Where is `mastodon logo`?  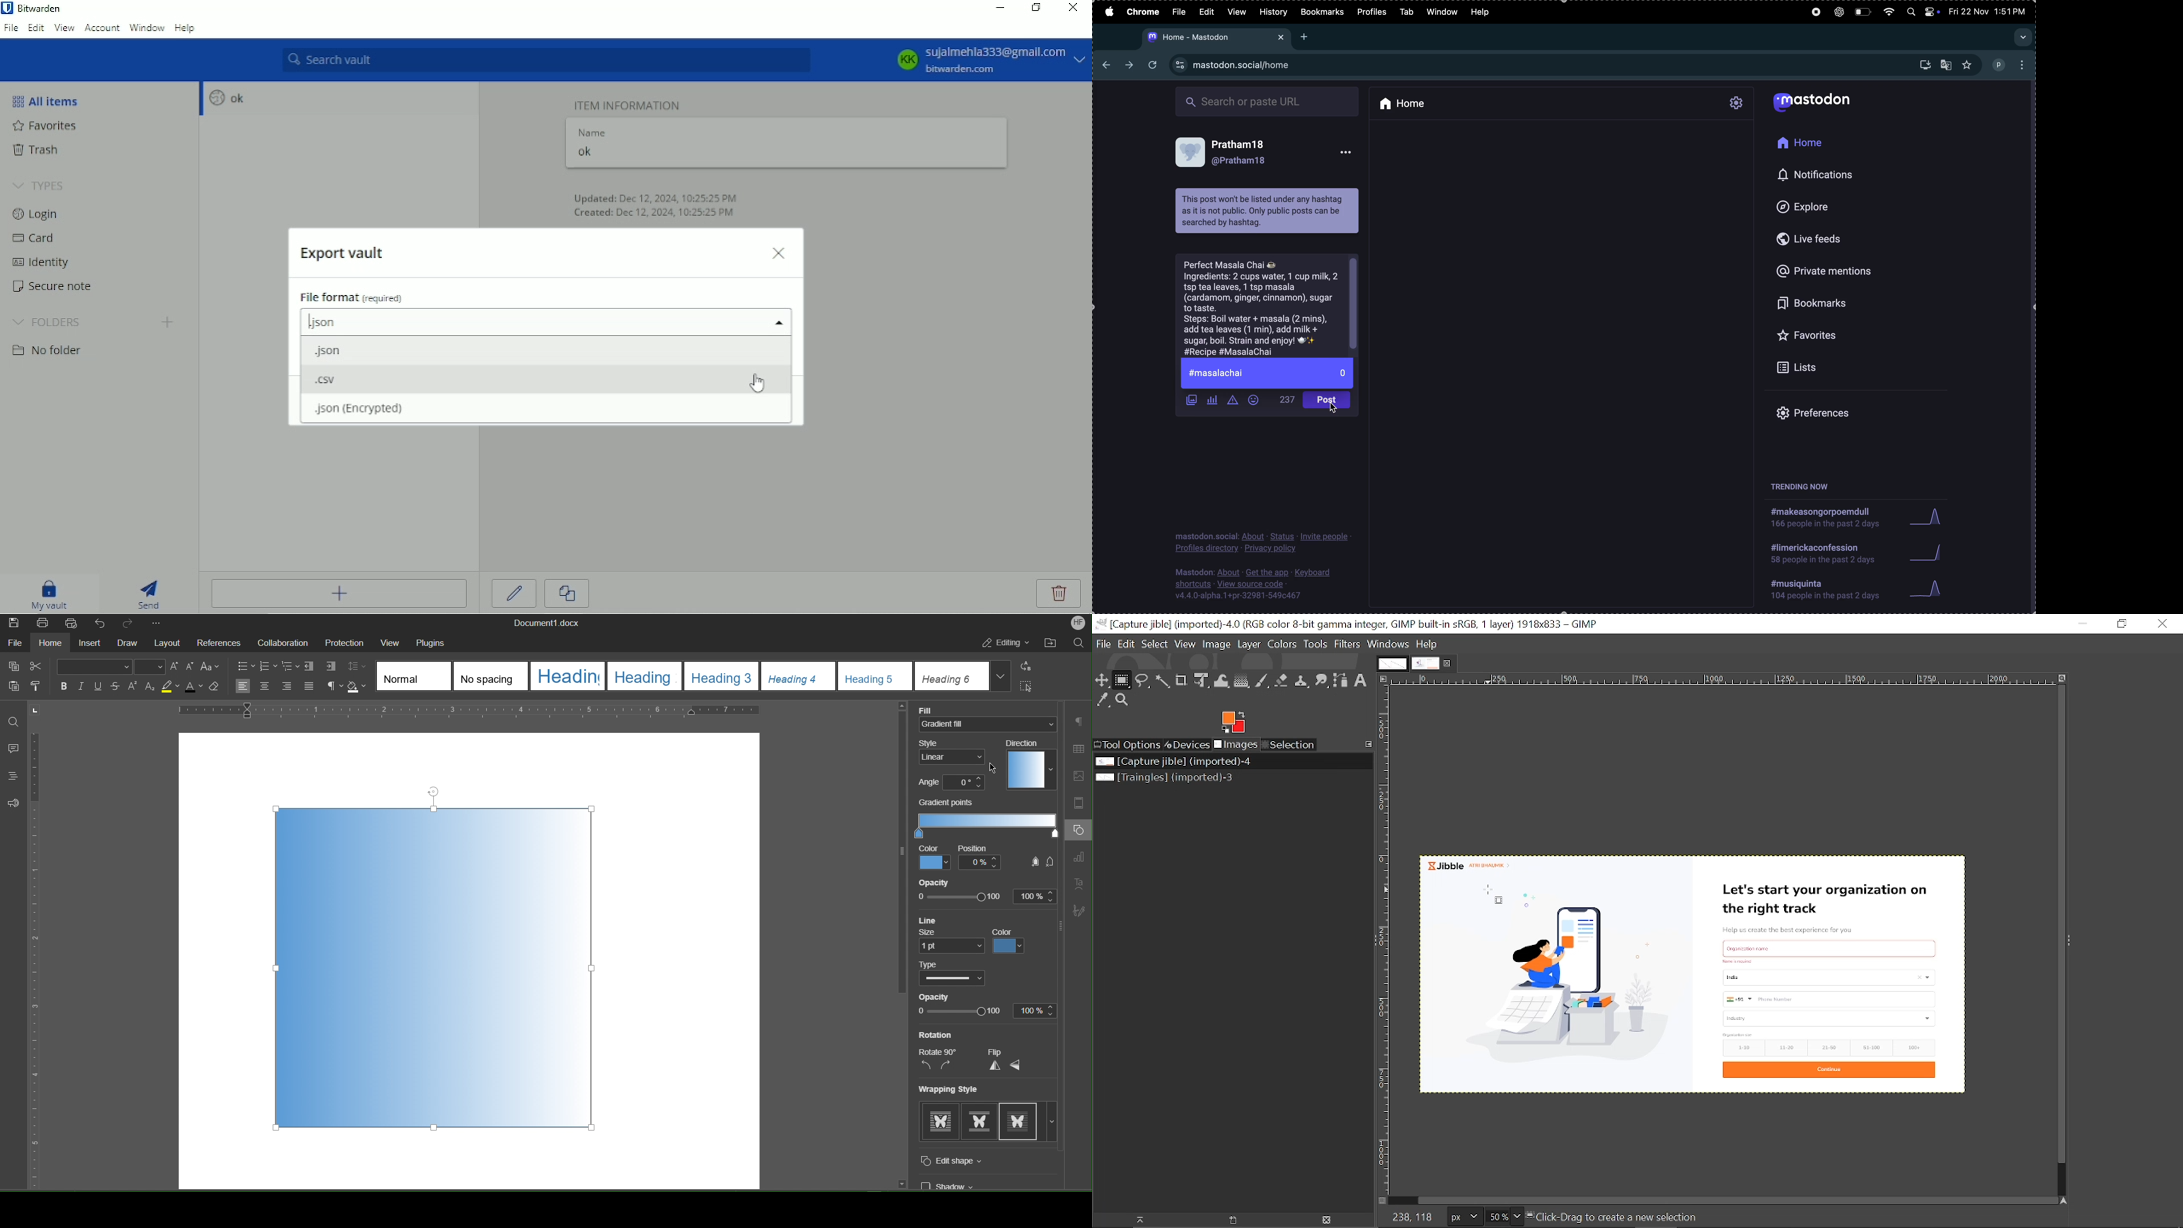
mastodon logo is located at coordinates (1826, 99).